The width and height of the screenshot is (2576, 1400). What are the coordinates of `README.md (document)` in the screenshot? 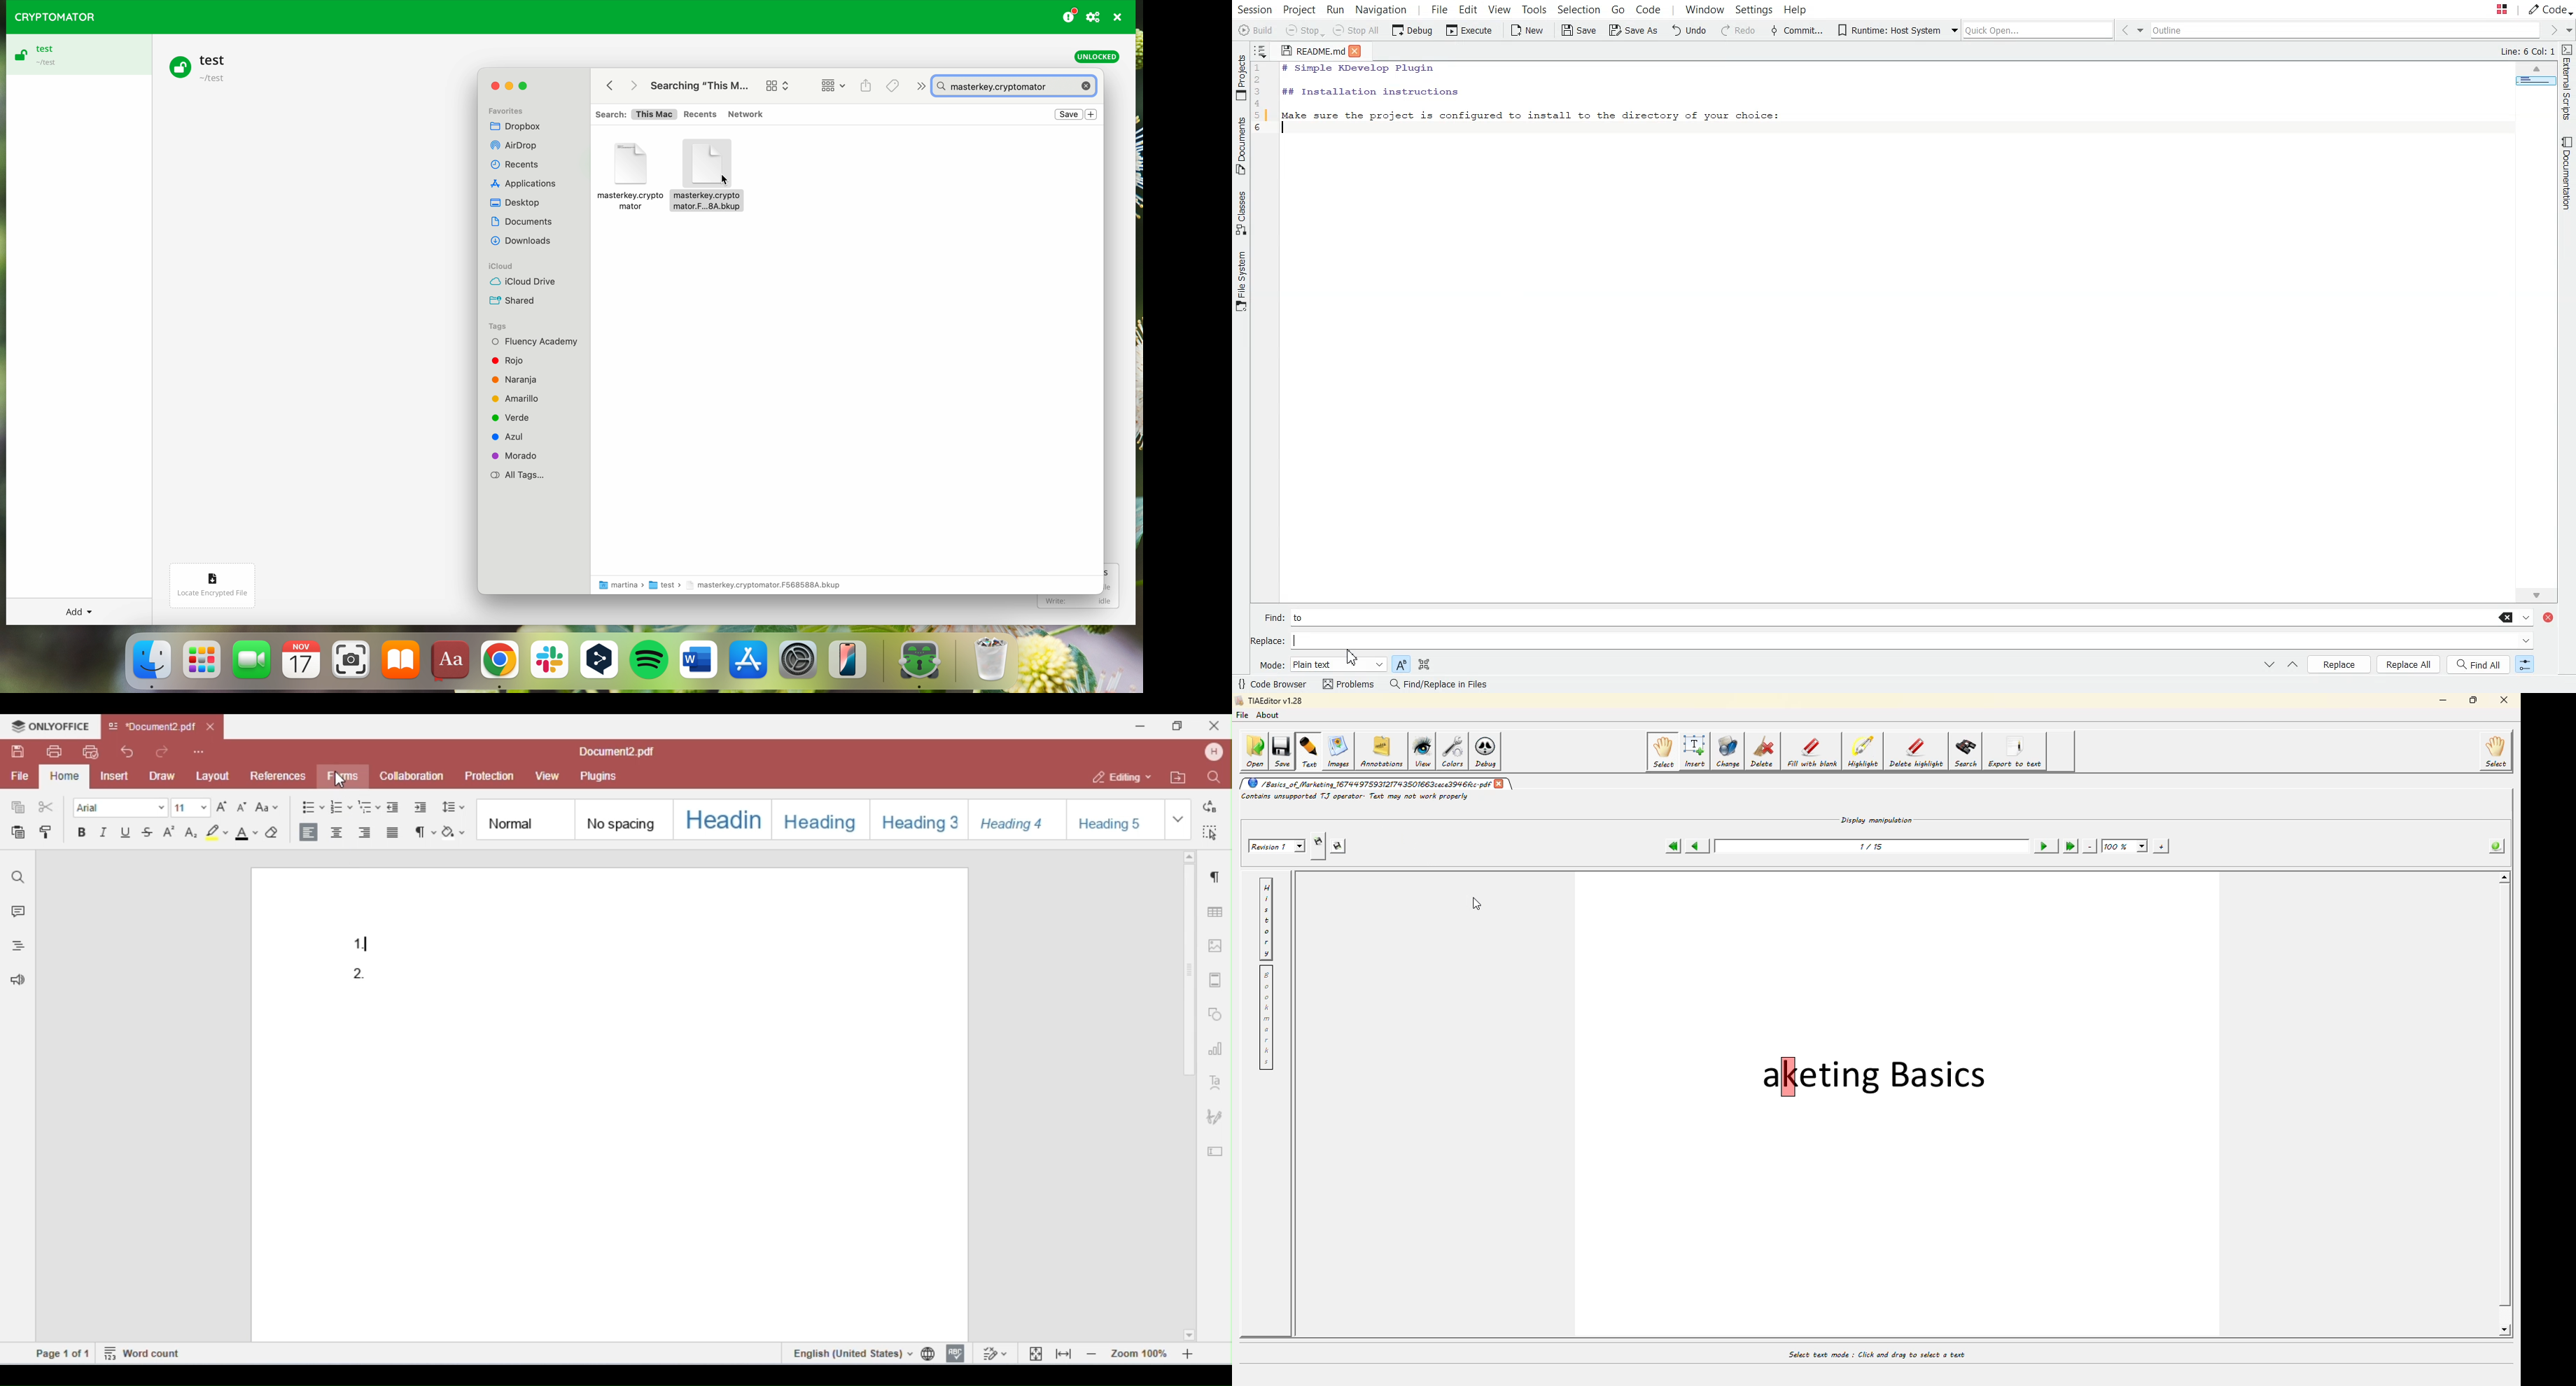 It's located at (1312, 52).